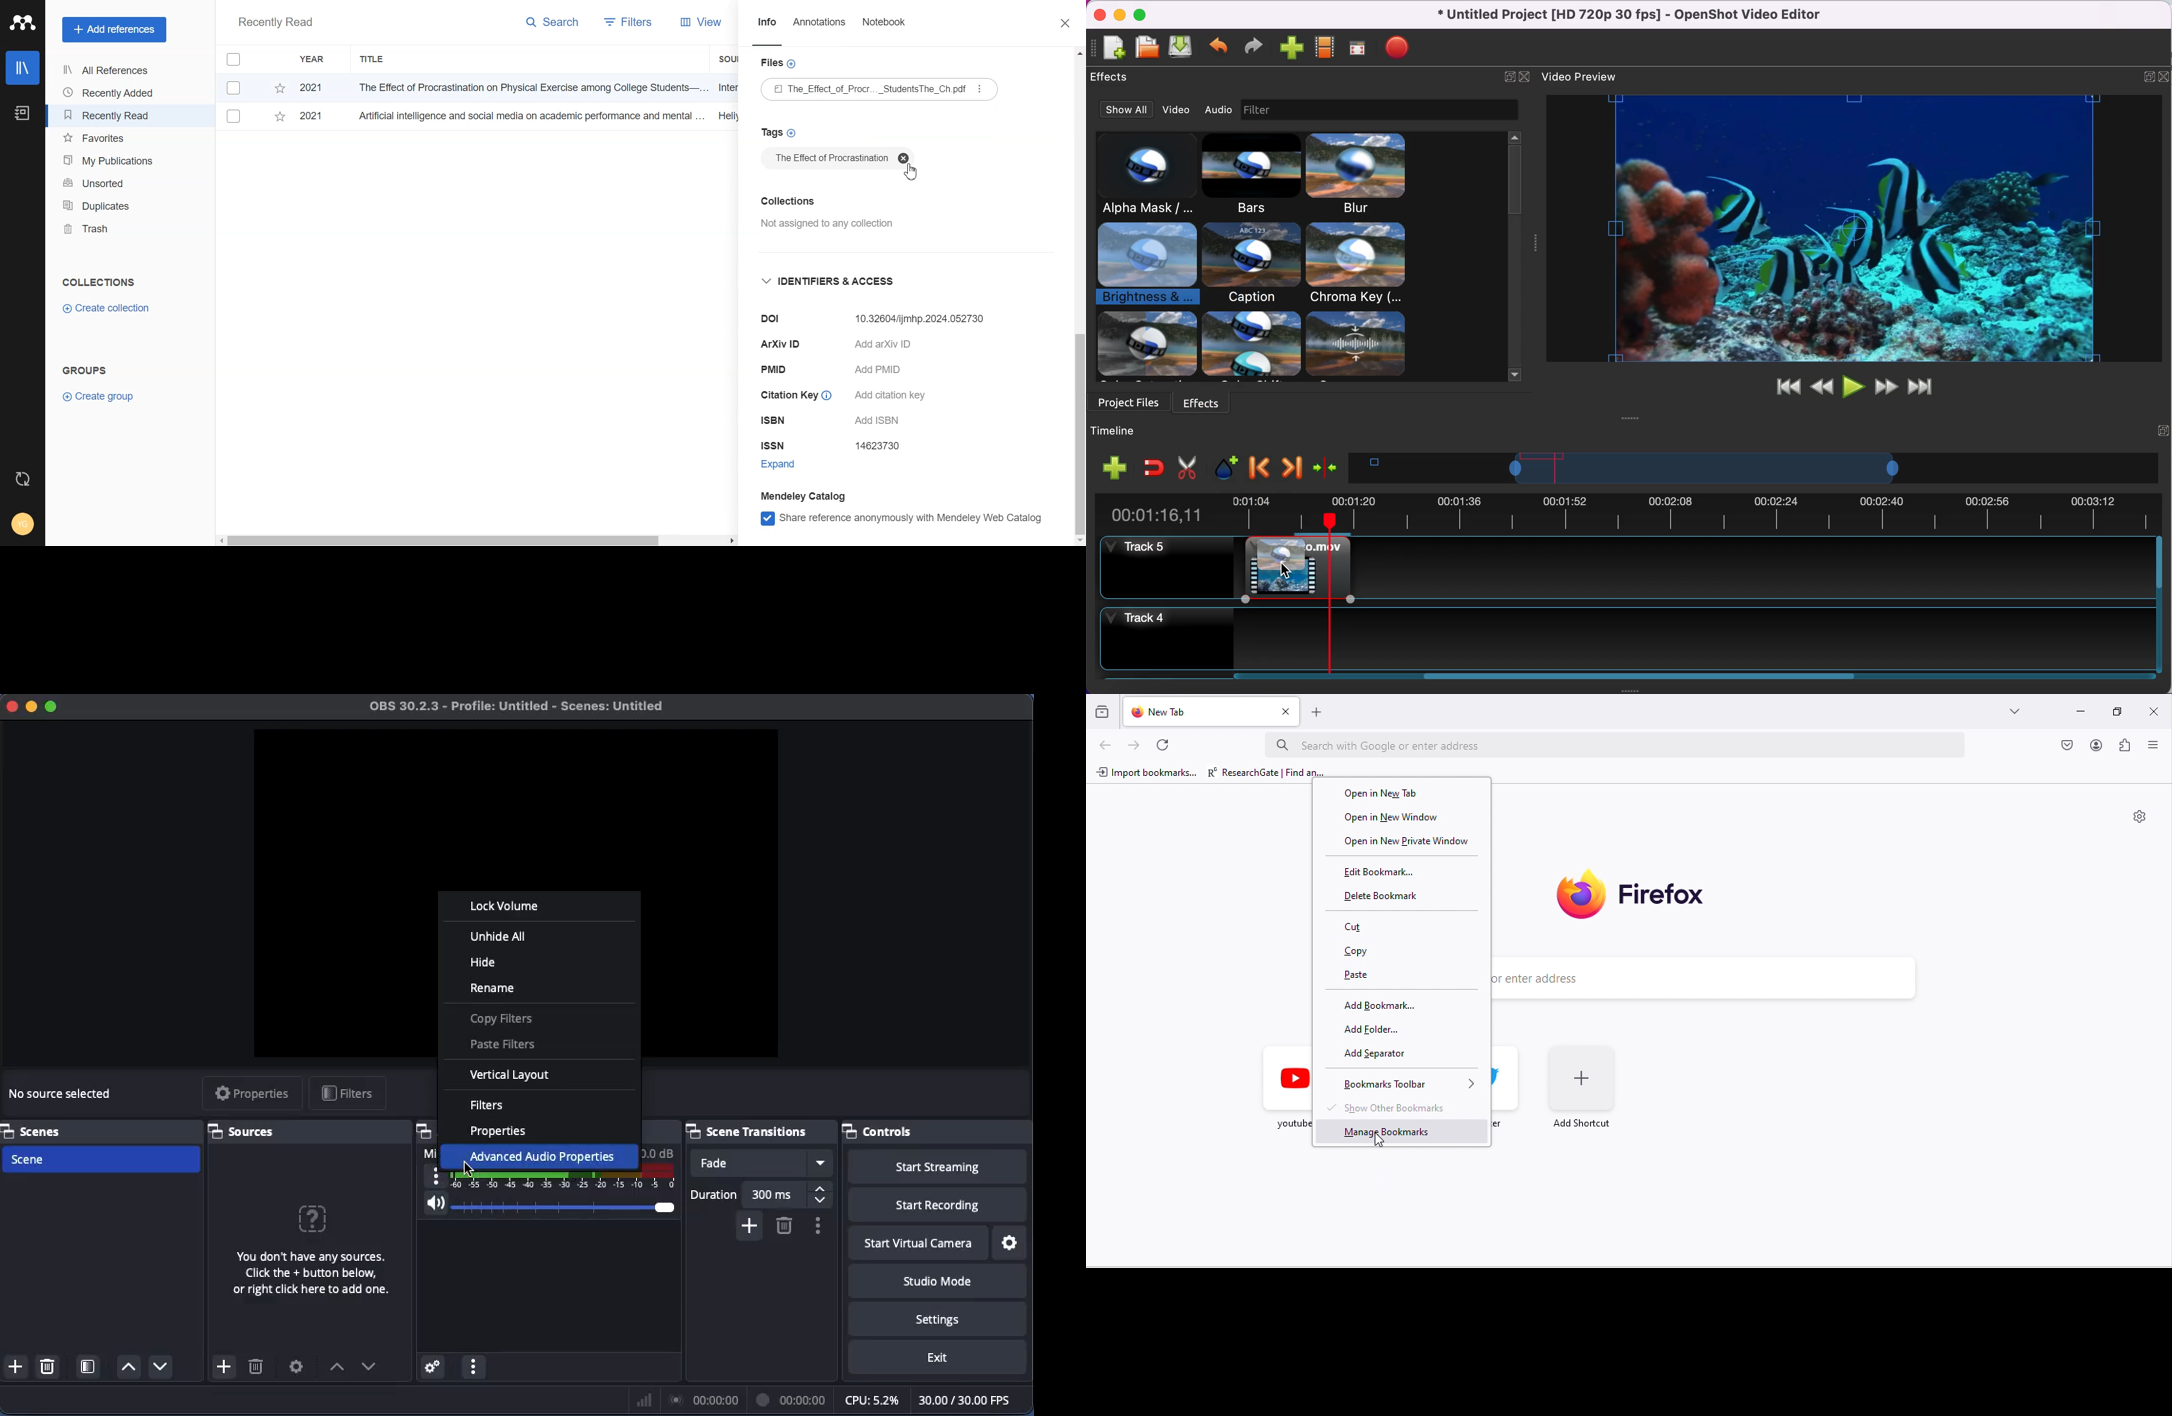 This screenshot has height=1428, width=2184. What do you see at coordinates (1383, 1142) in the screenshot?
I see `cursor` at bounding box center [1383, 1142].